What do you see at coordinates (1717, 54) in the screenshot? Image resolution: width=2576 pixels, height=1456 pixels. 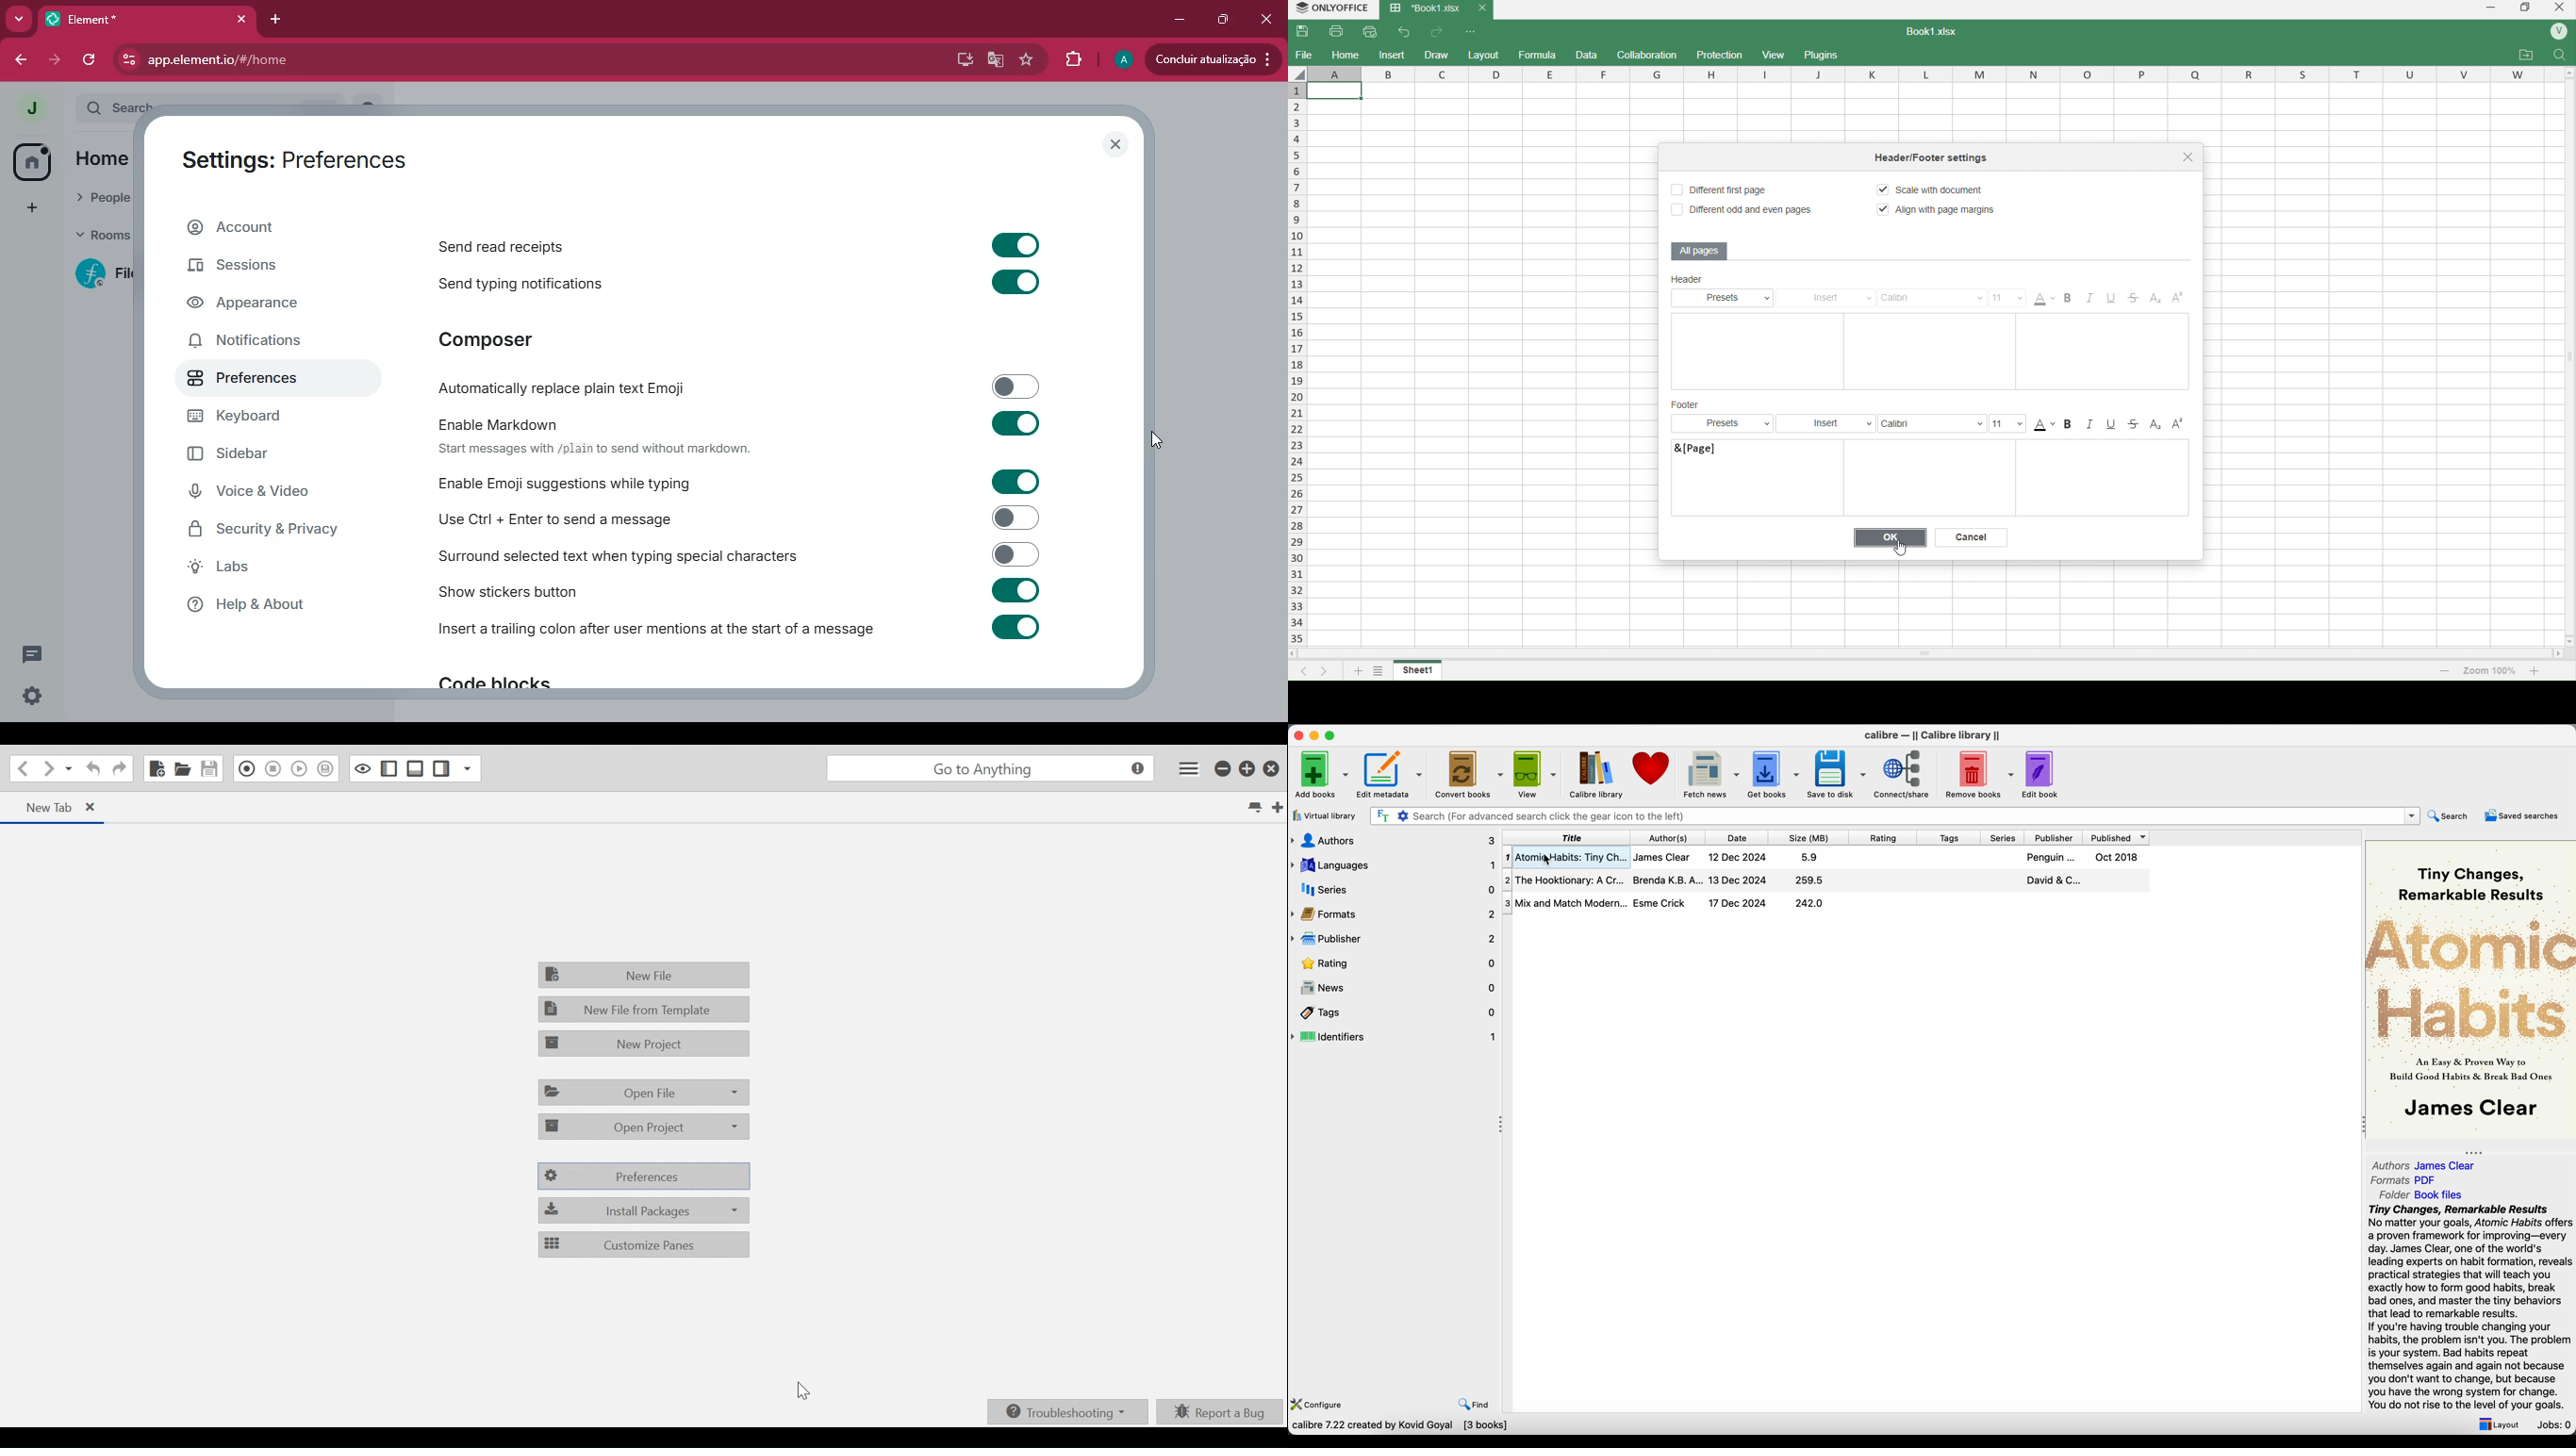 I see `protection` at bounding box center [1717, 54].